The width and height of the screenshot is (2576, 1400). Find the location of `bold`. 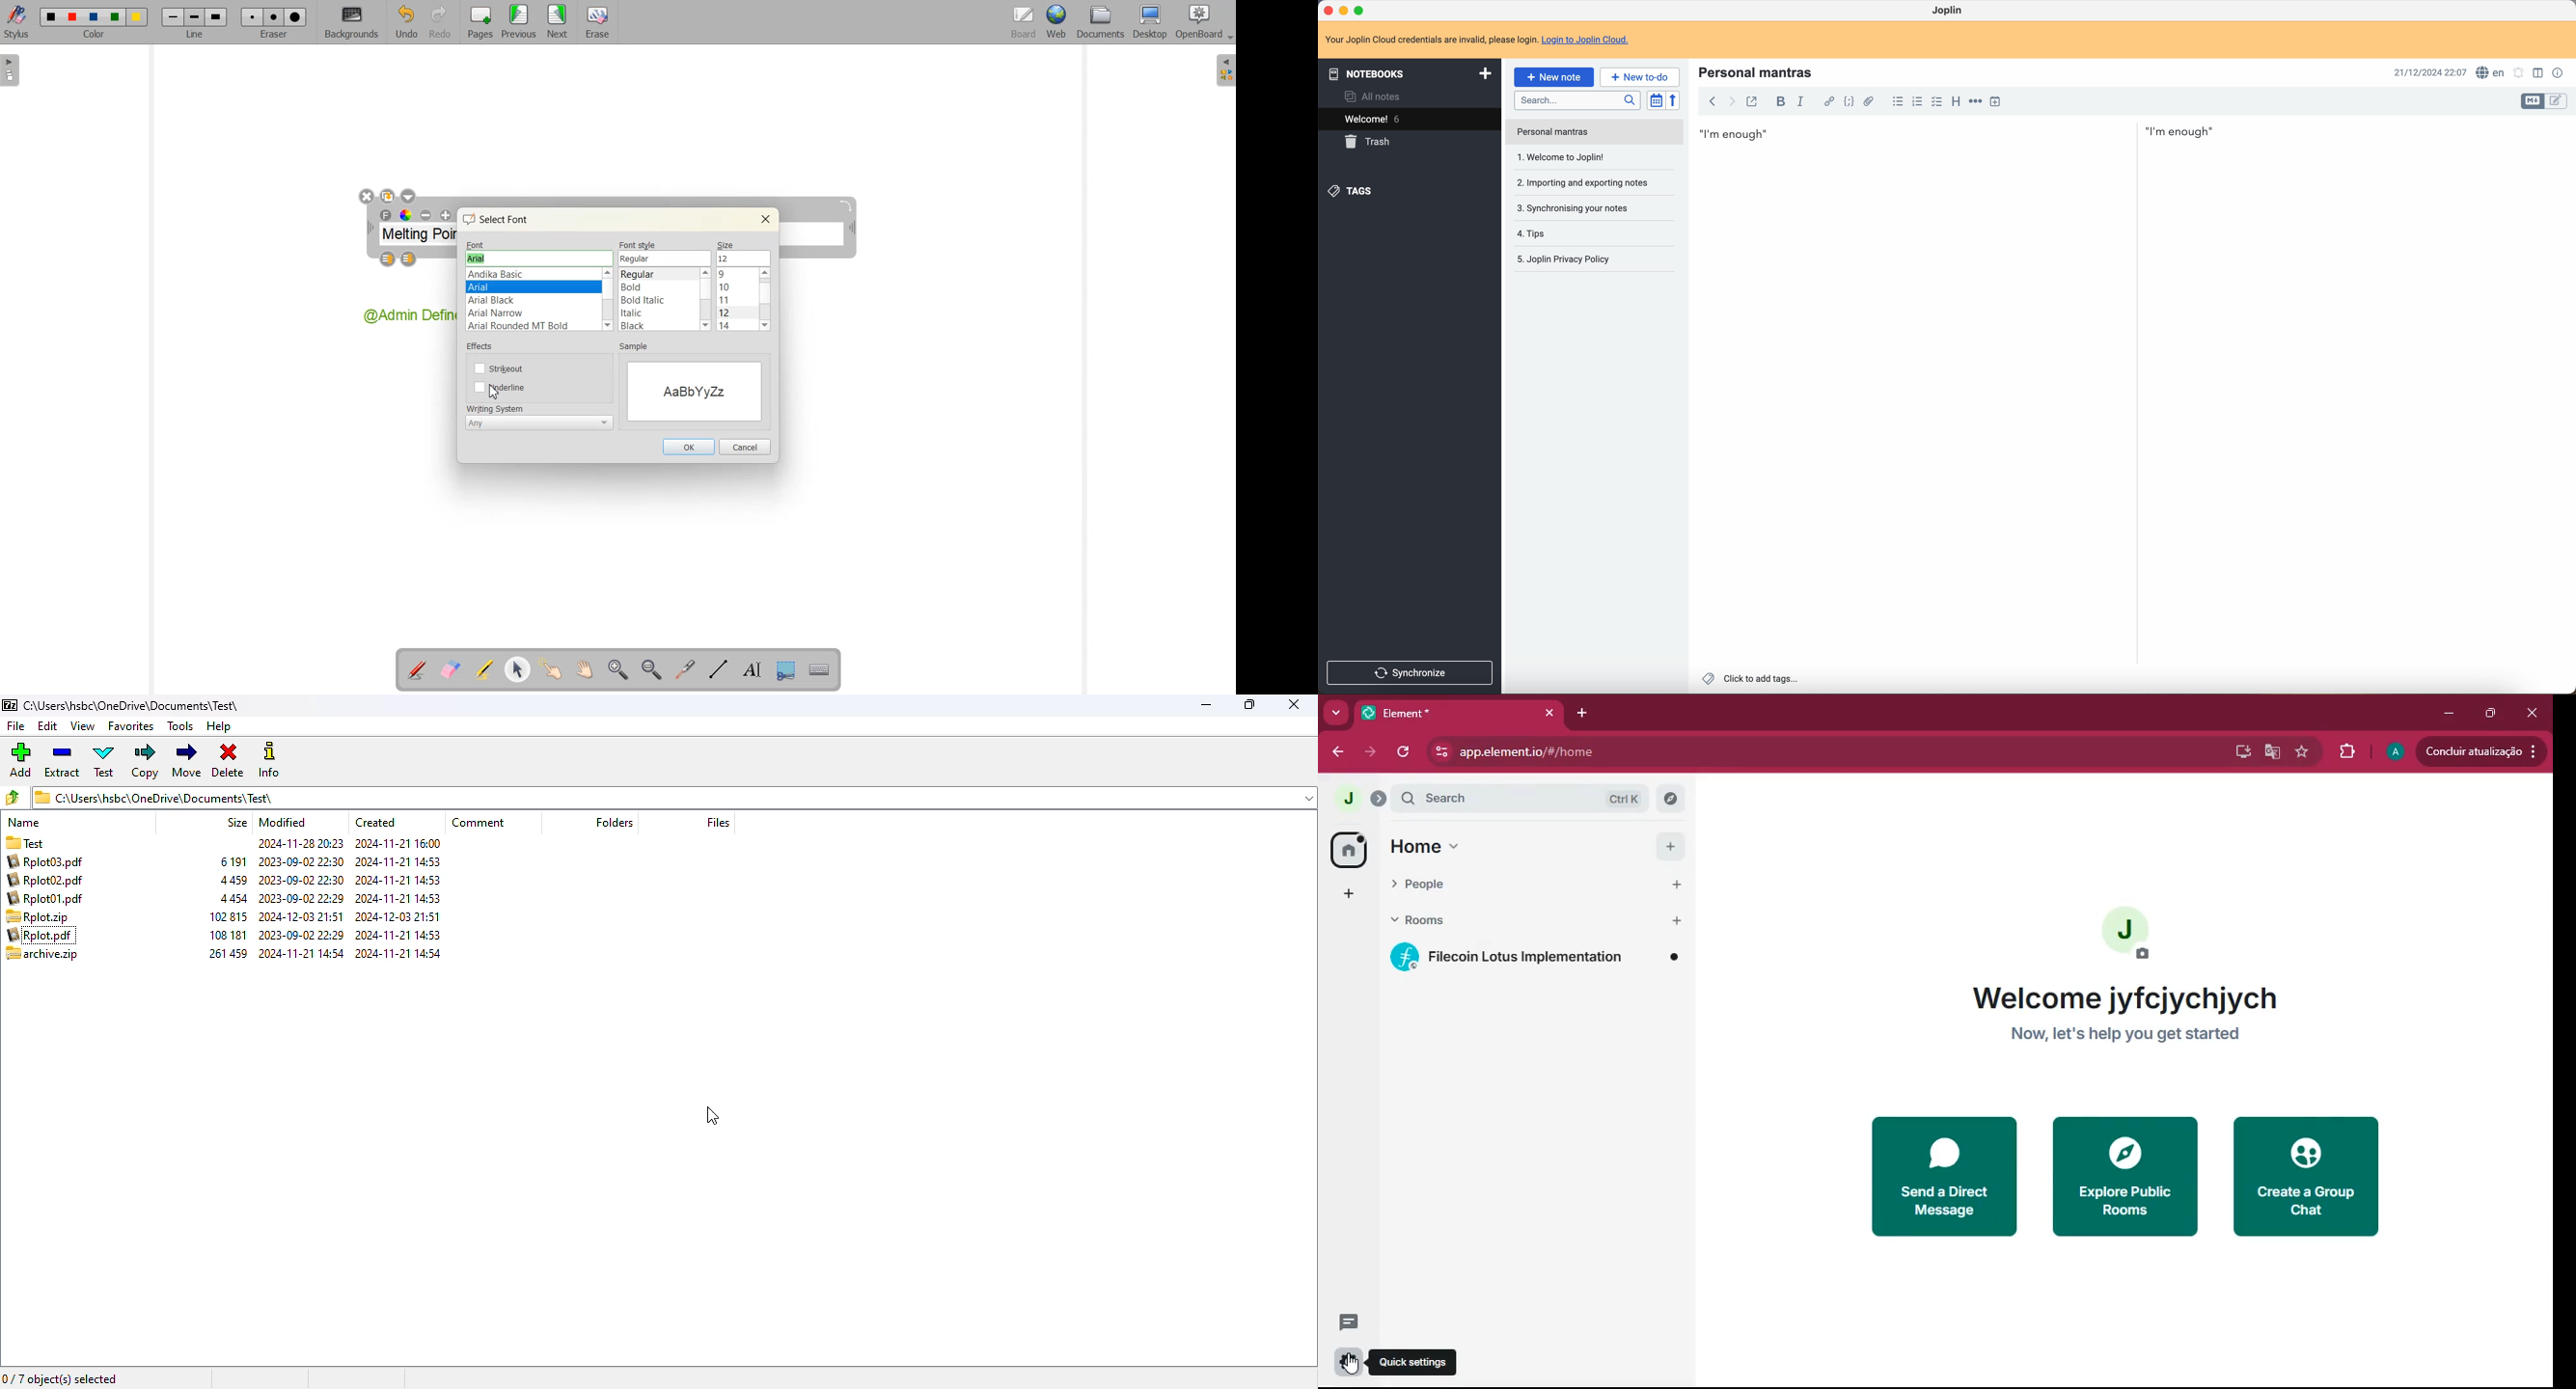

bold is located at coordinates (1782, 101).